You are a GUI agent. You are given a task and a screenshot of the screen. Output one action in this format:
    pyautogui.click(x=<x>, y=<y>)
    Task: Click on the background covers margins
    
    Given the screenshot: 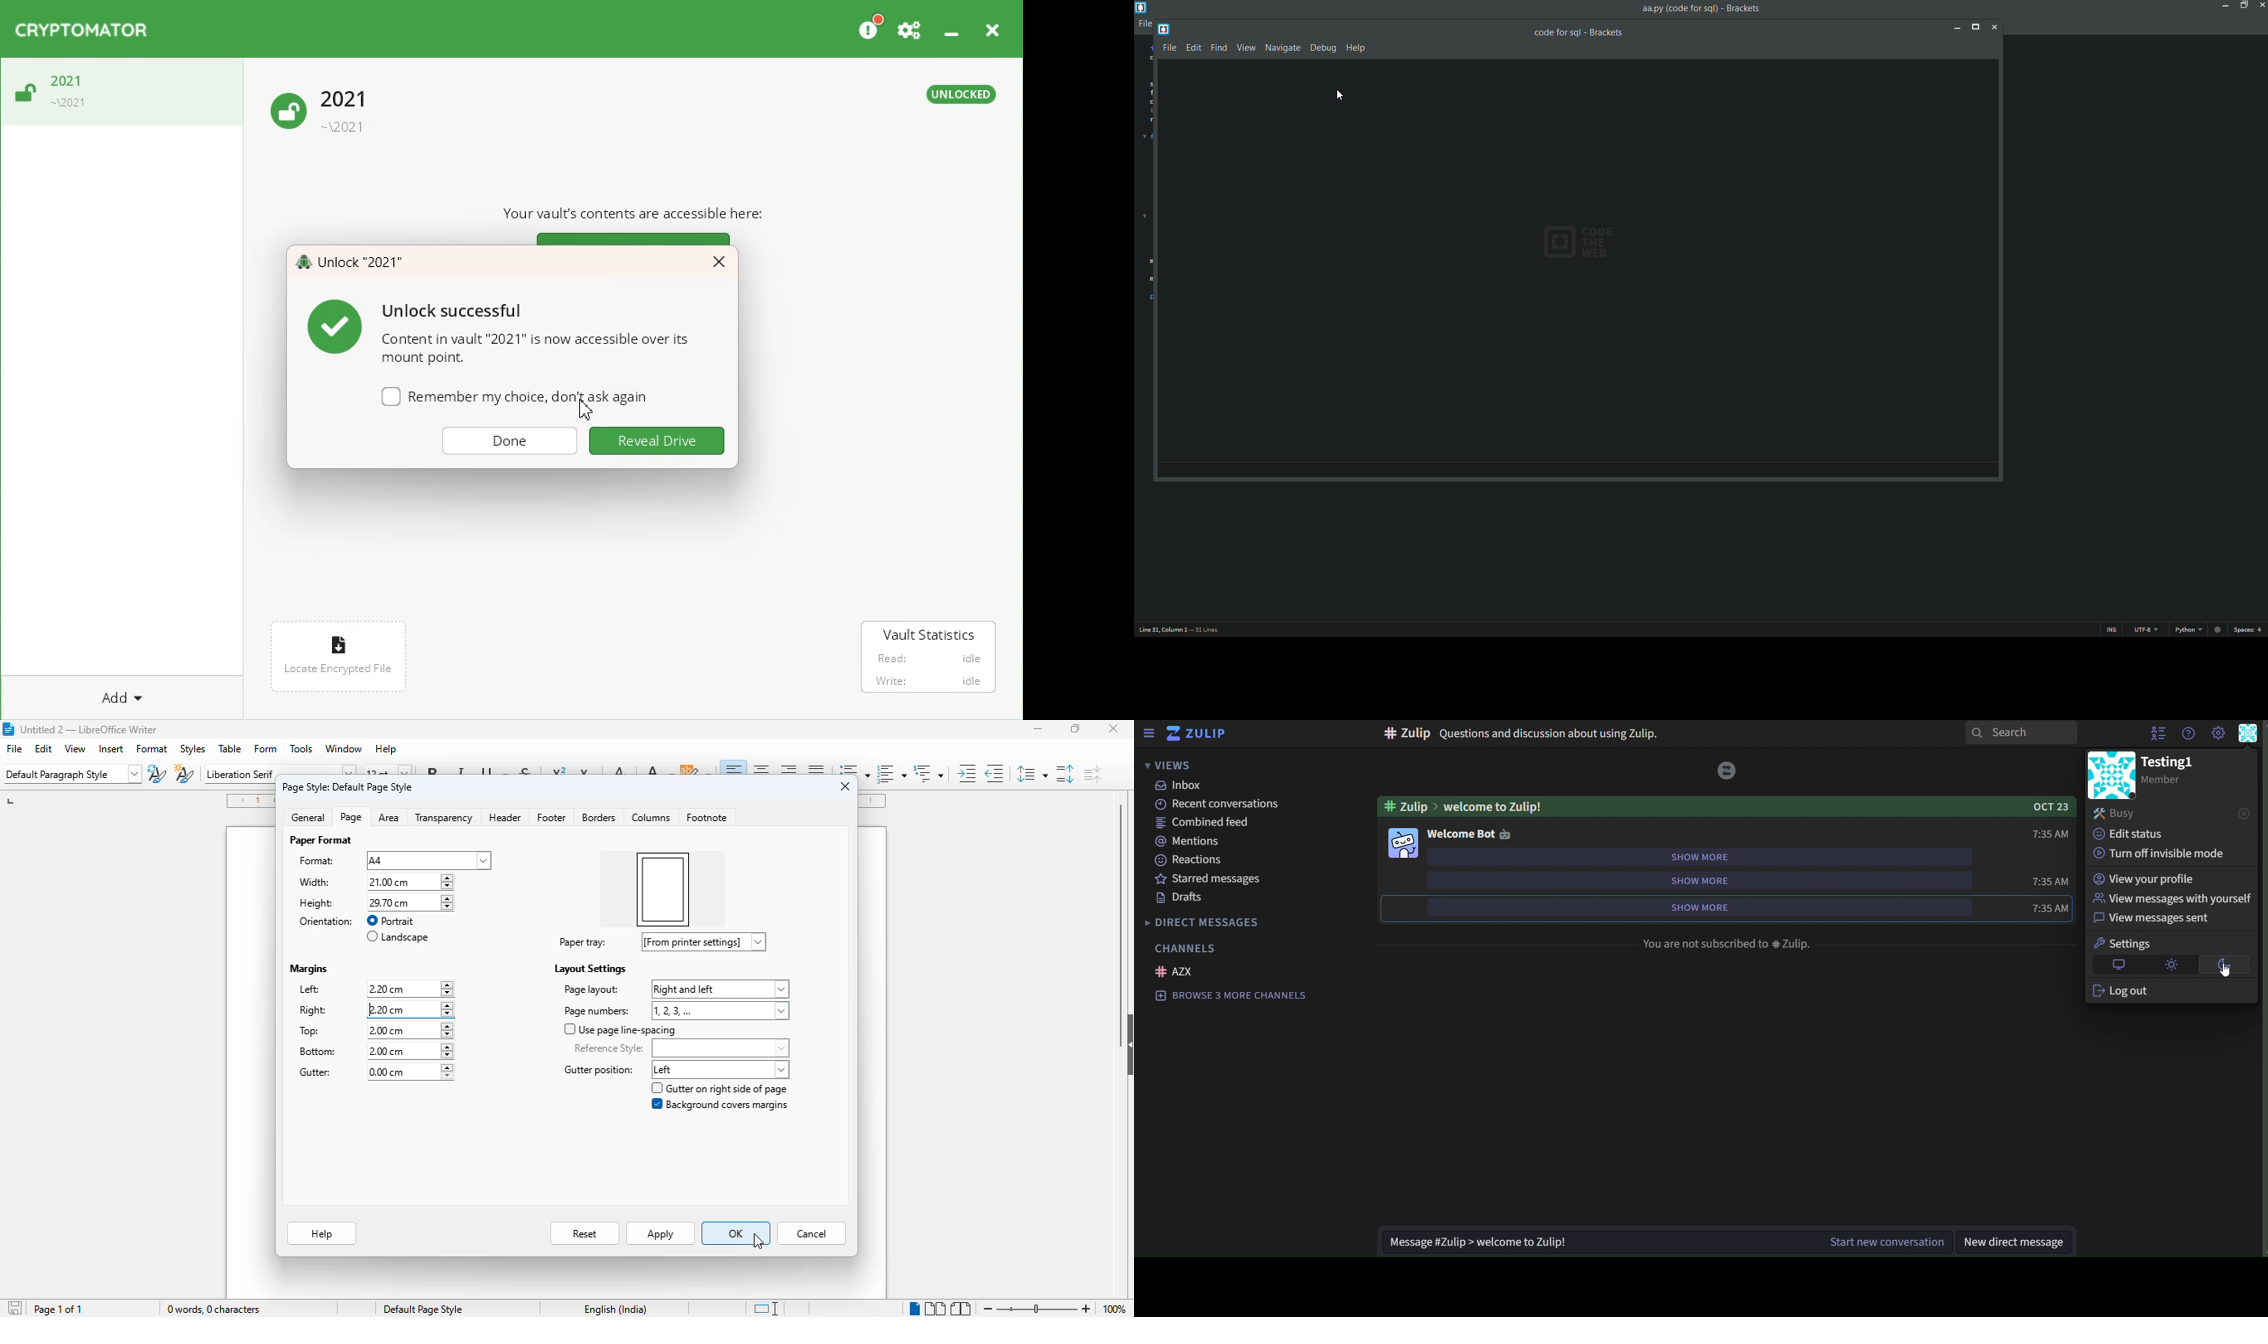 What is the action you would take?
    pyautogui.click(x=720, y=1105)
    